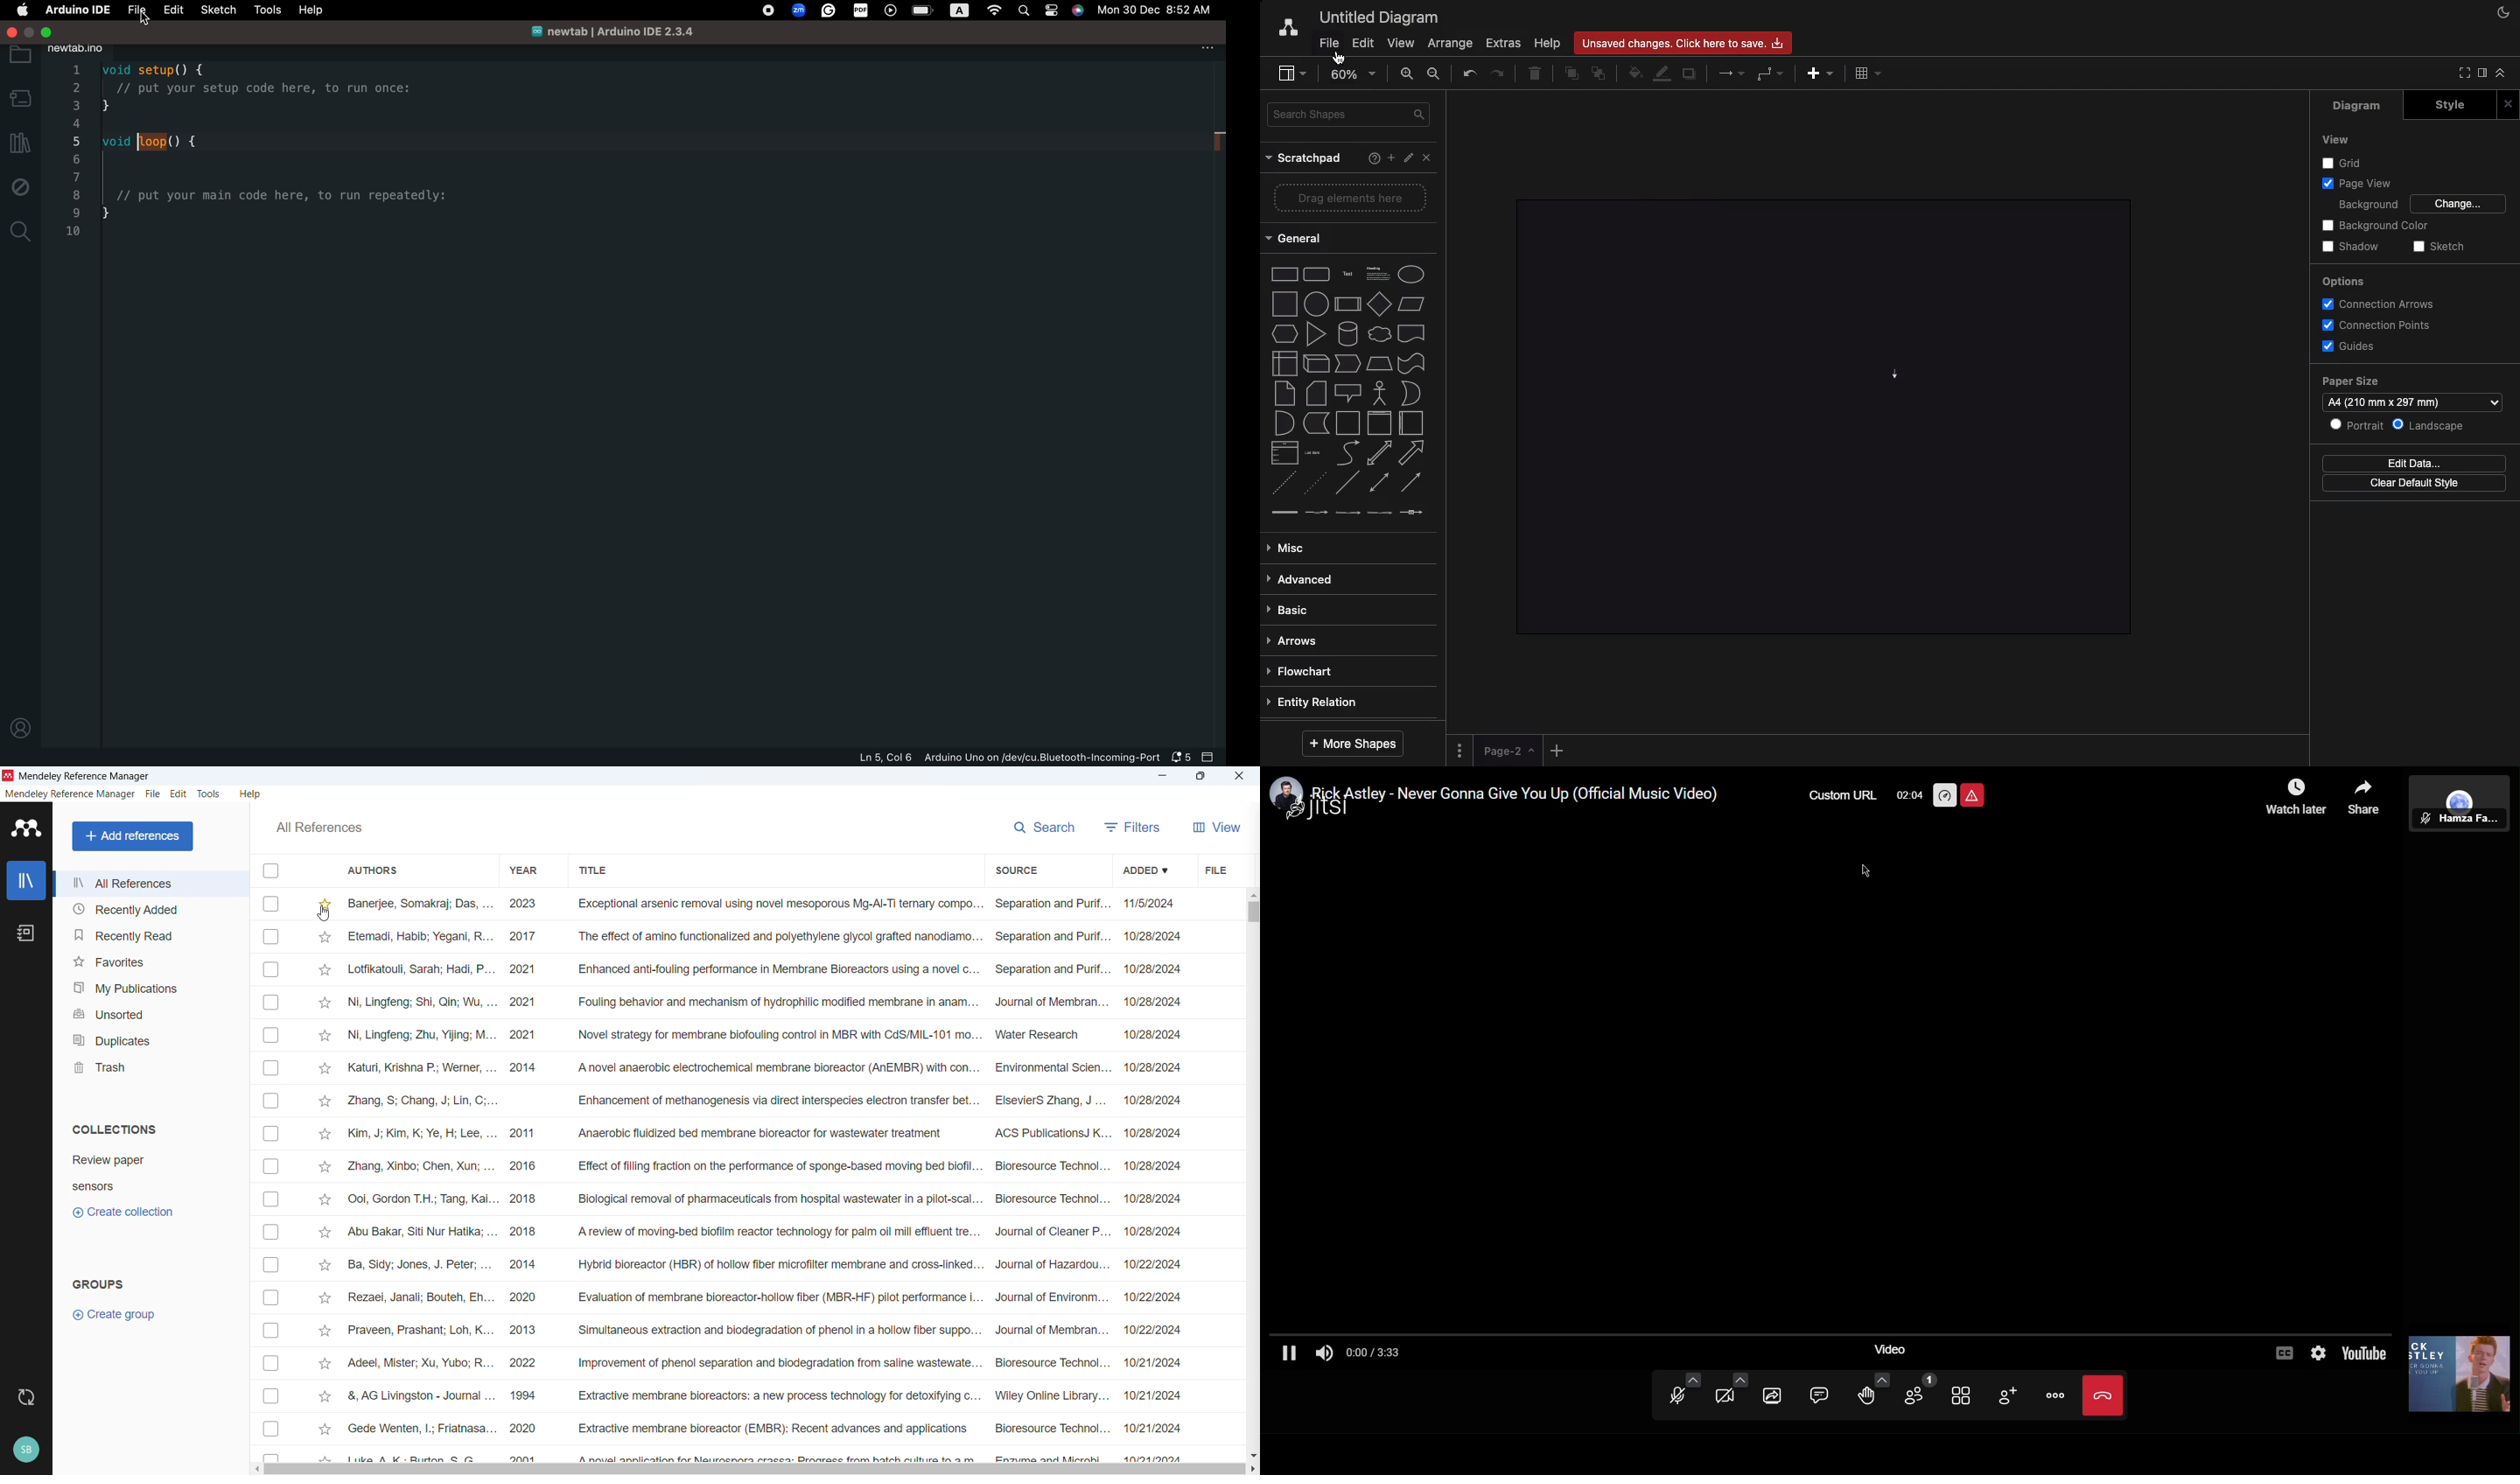  Describe the element at coordinates (151, 985) in the screenshot. I see `My publications ` at that location.